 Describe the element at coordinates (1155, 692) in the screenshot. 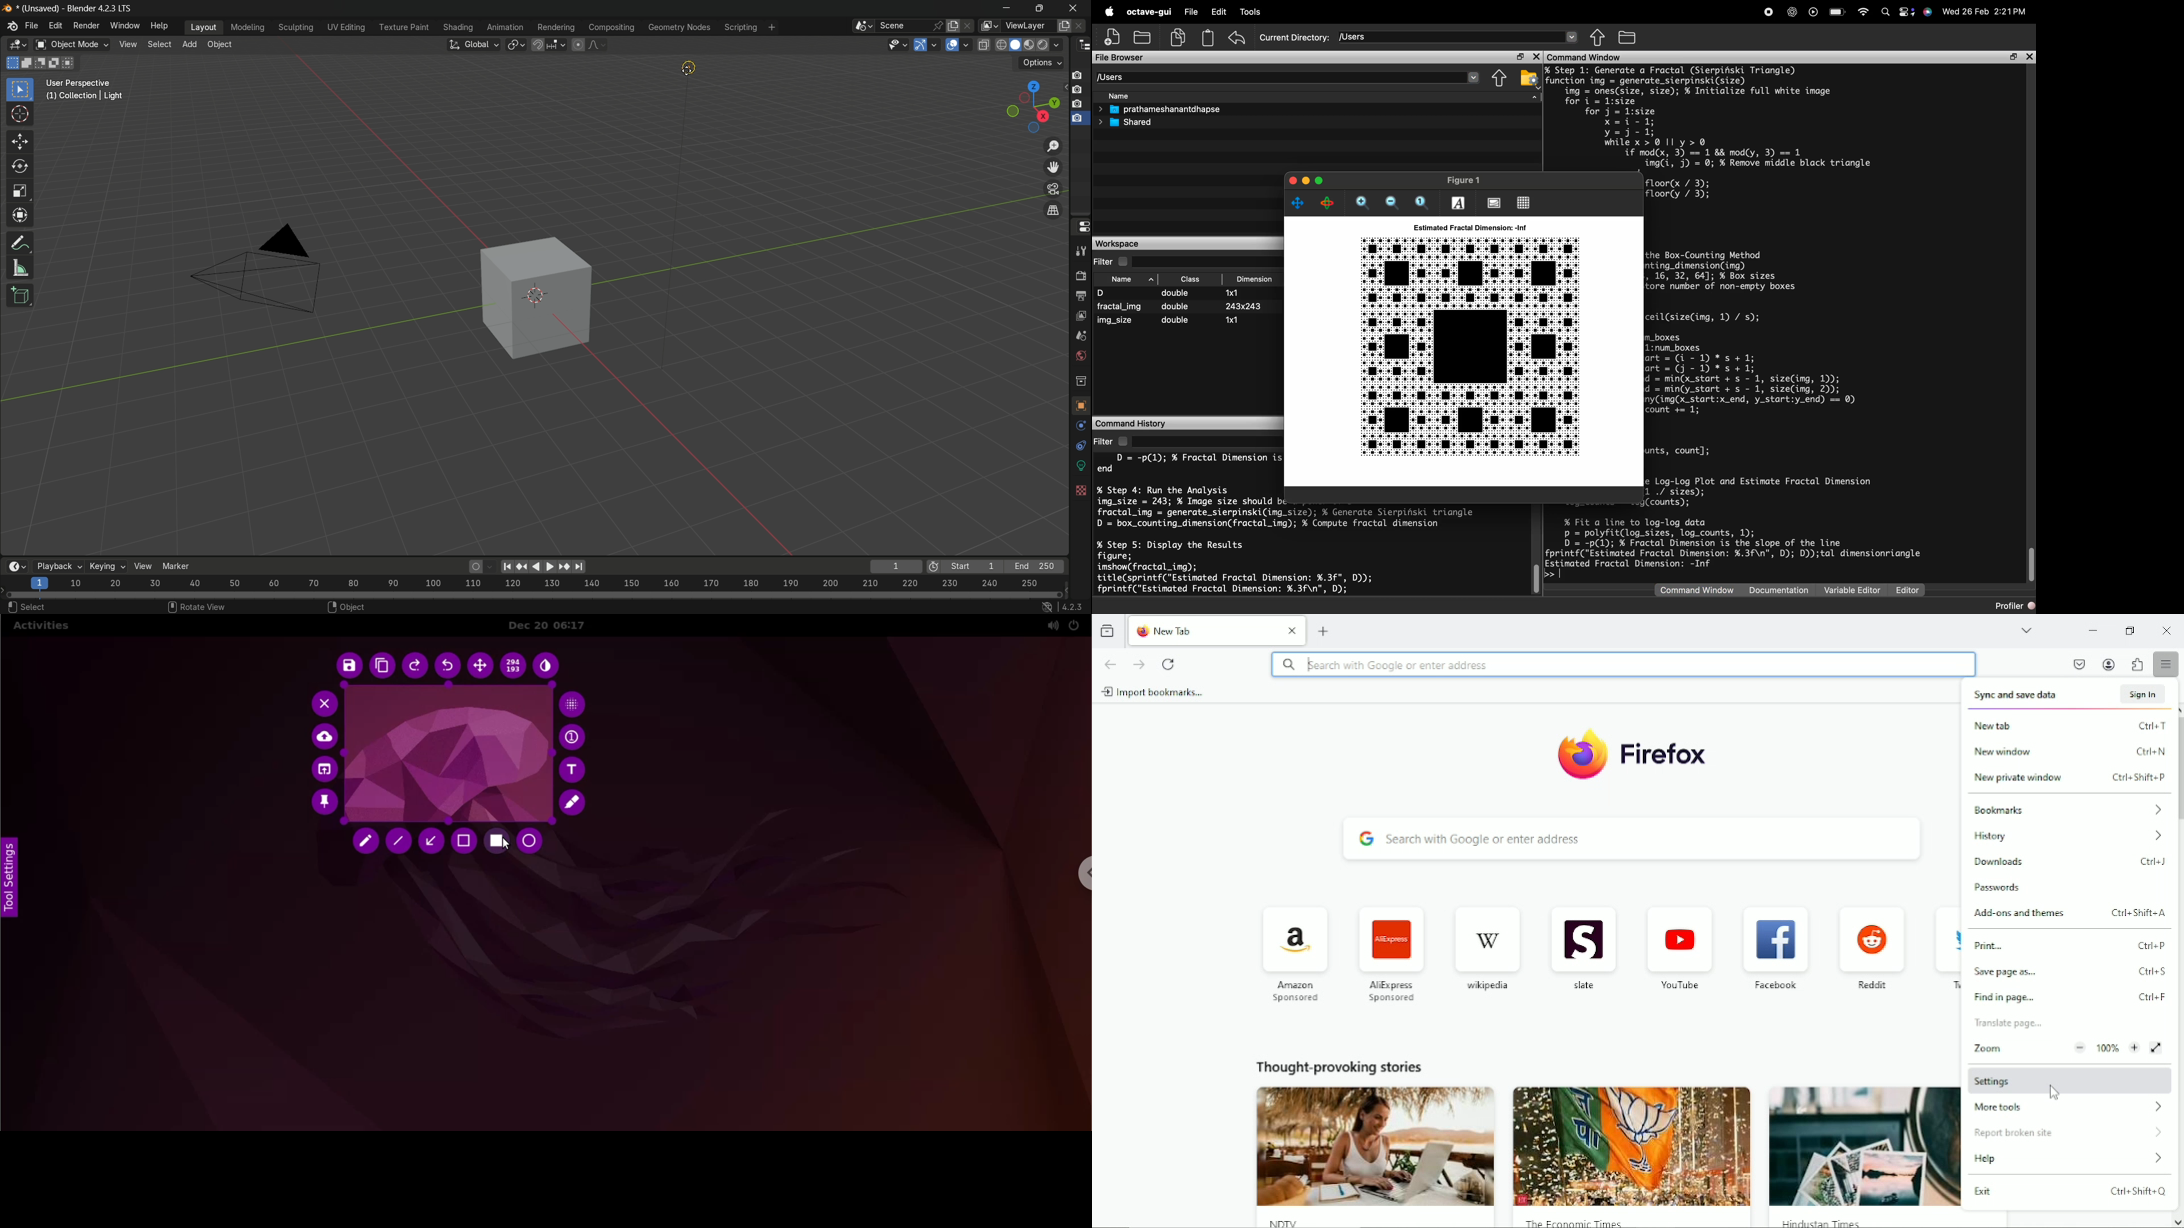

I see `import bookmarks` at that location.